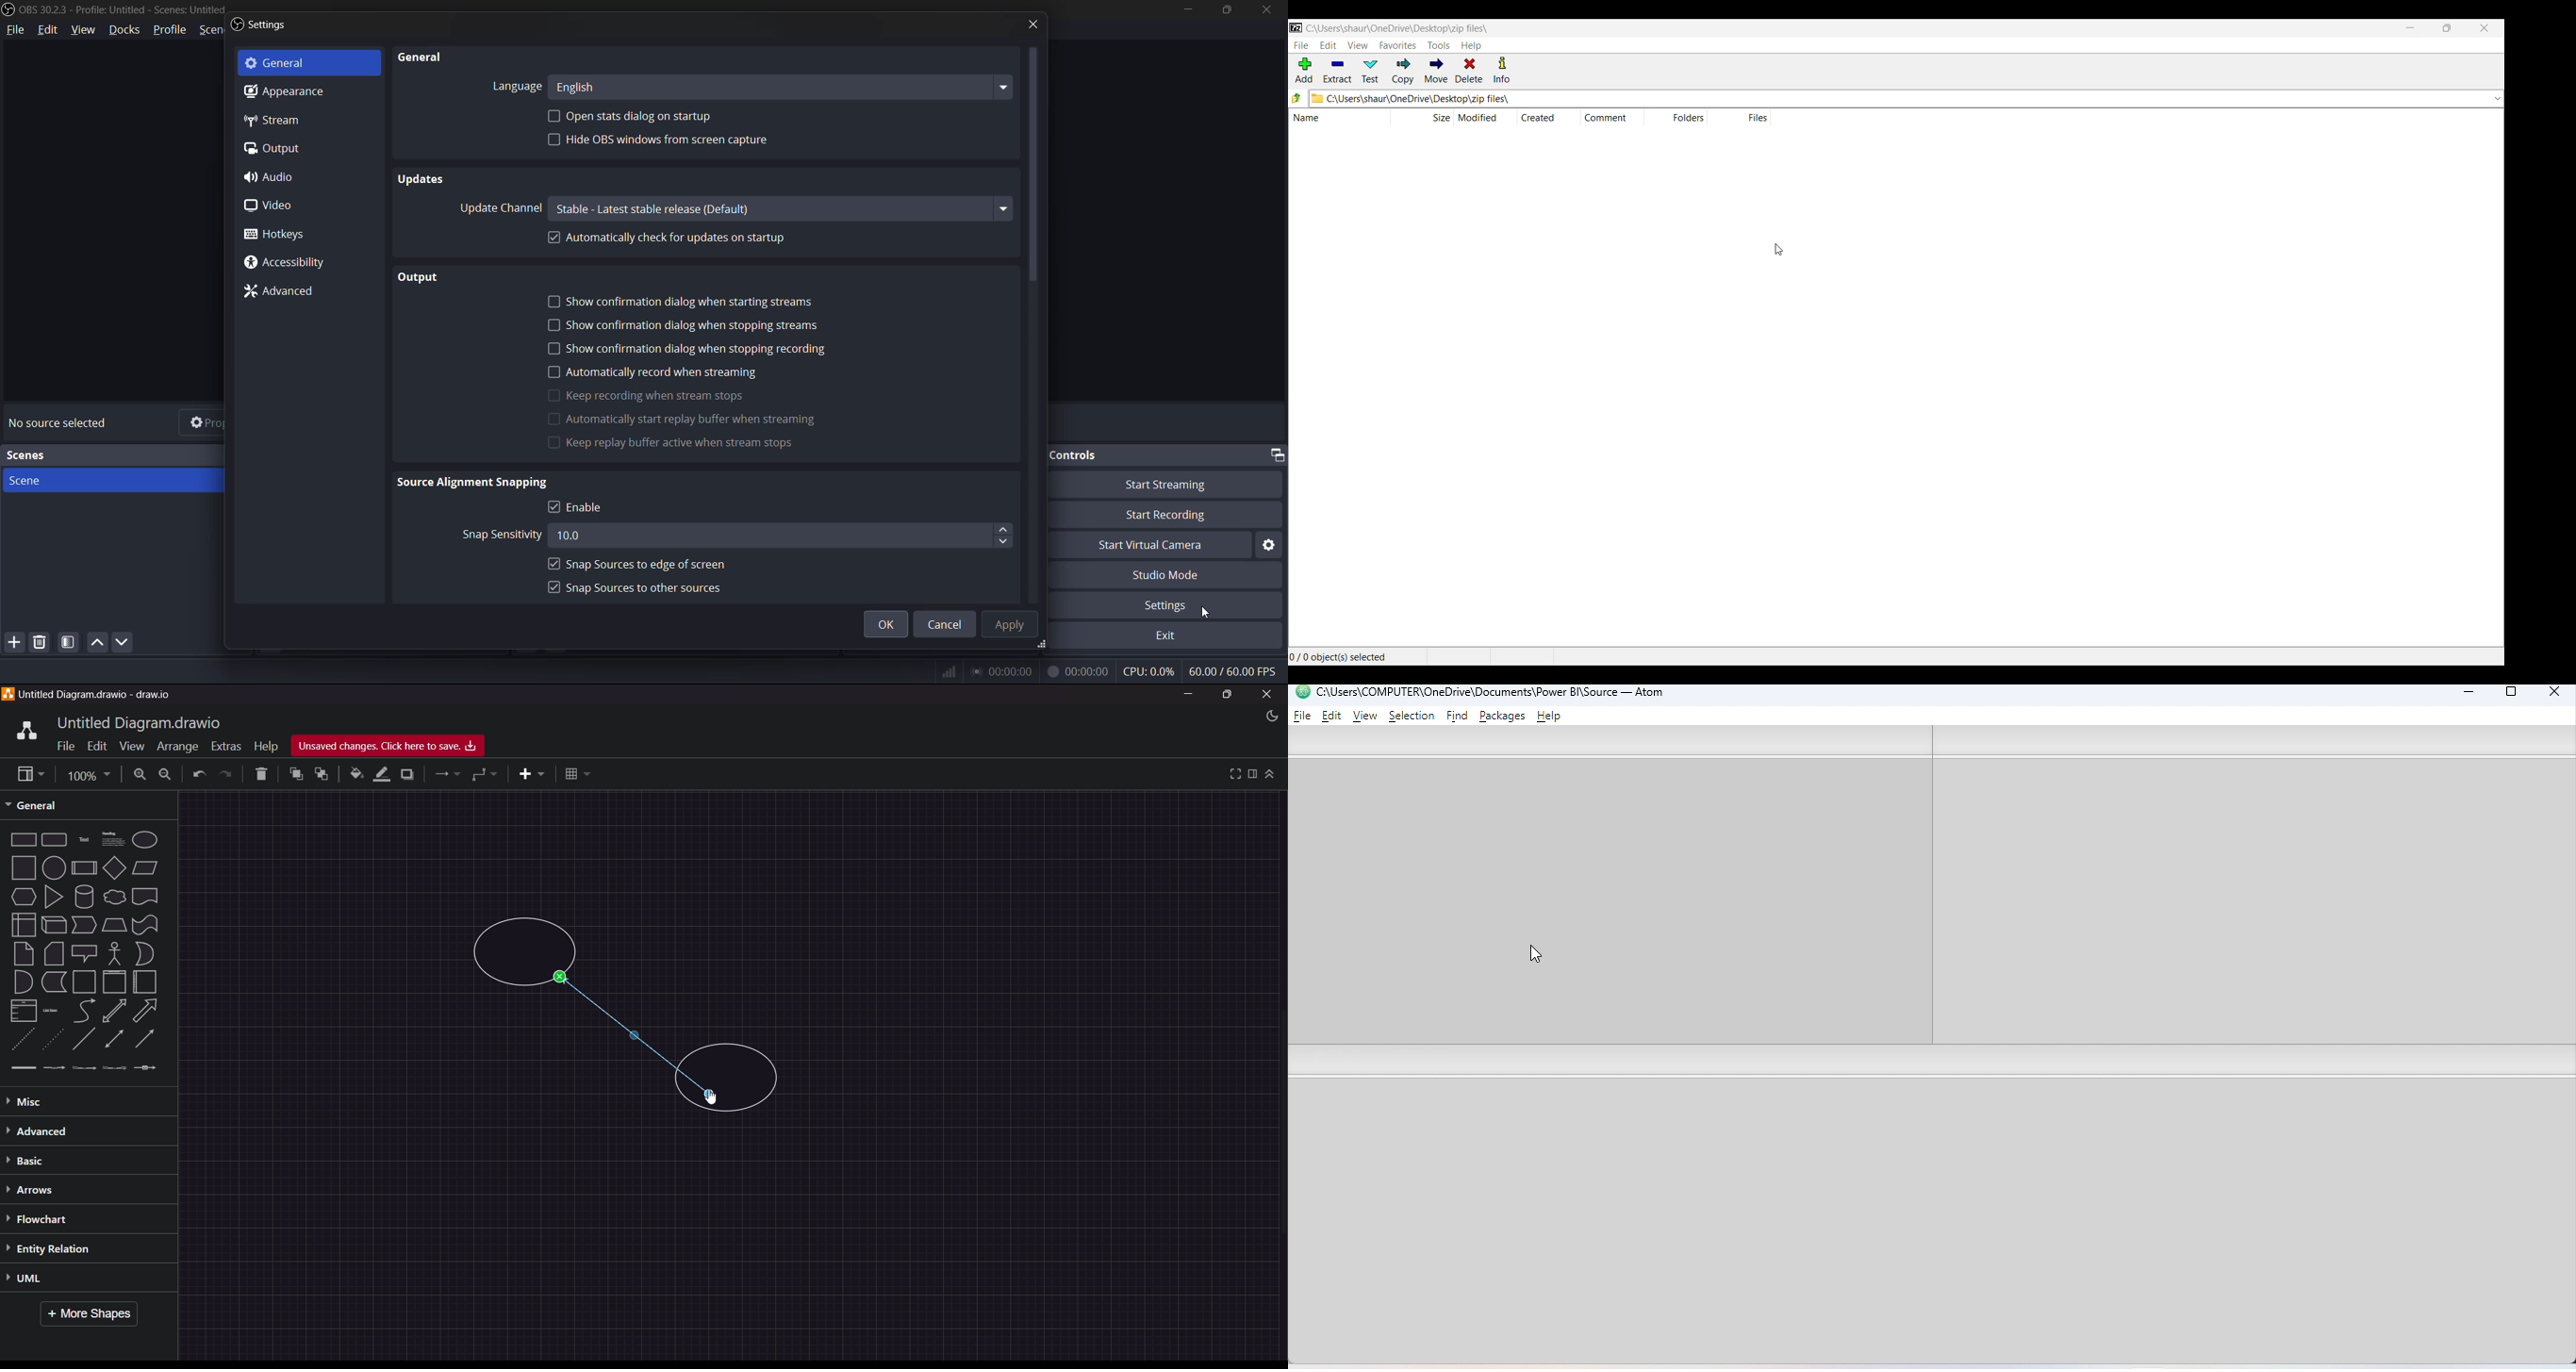 This screenshot has height=1372, width=2576. What do you see at coordinates (767, 537) in the screenshot?
I see `10.0` at bounding box center [767, 537].